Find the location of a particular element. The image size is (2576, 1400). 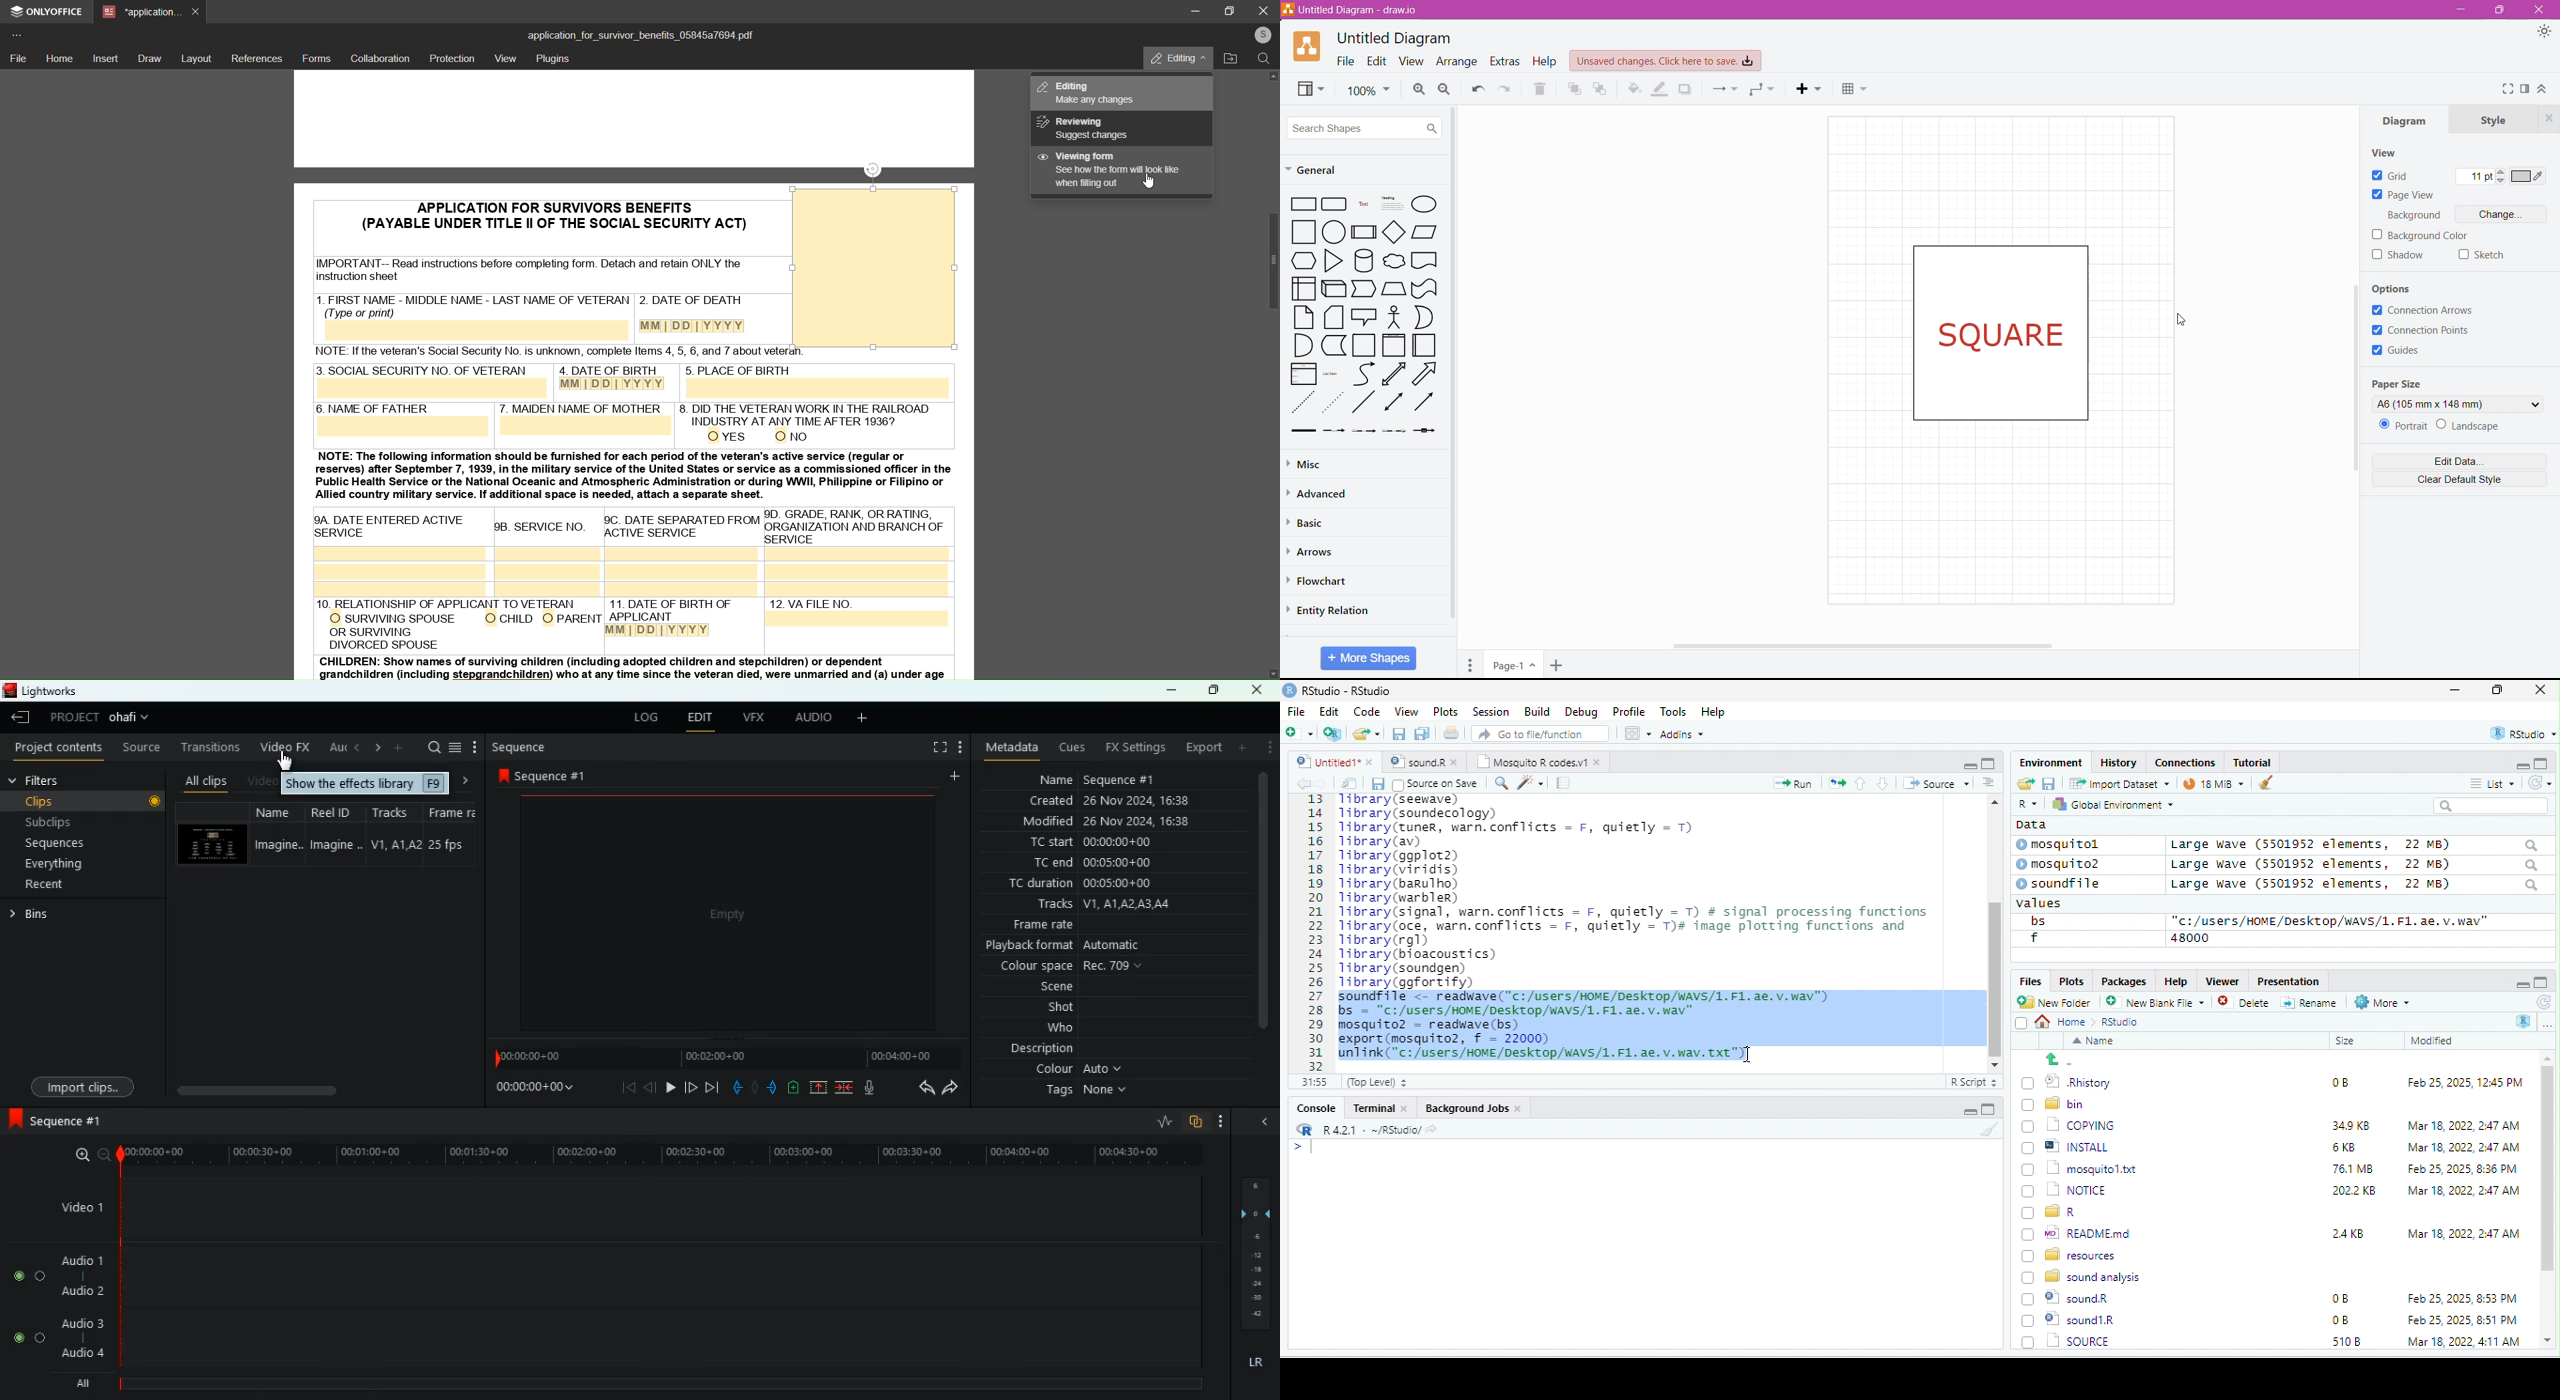

left is located at coordinates (359, 749).